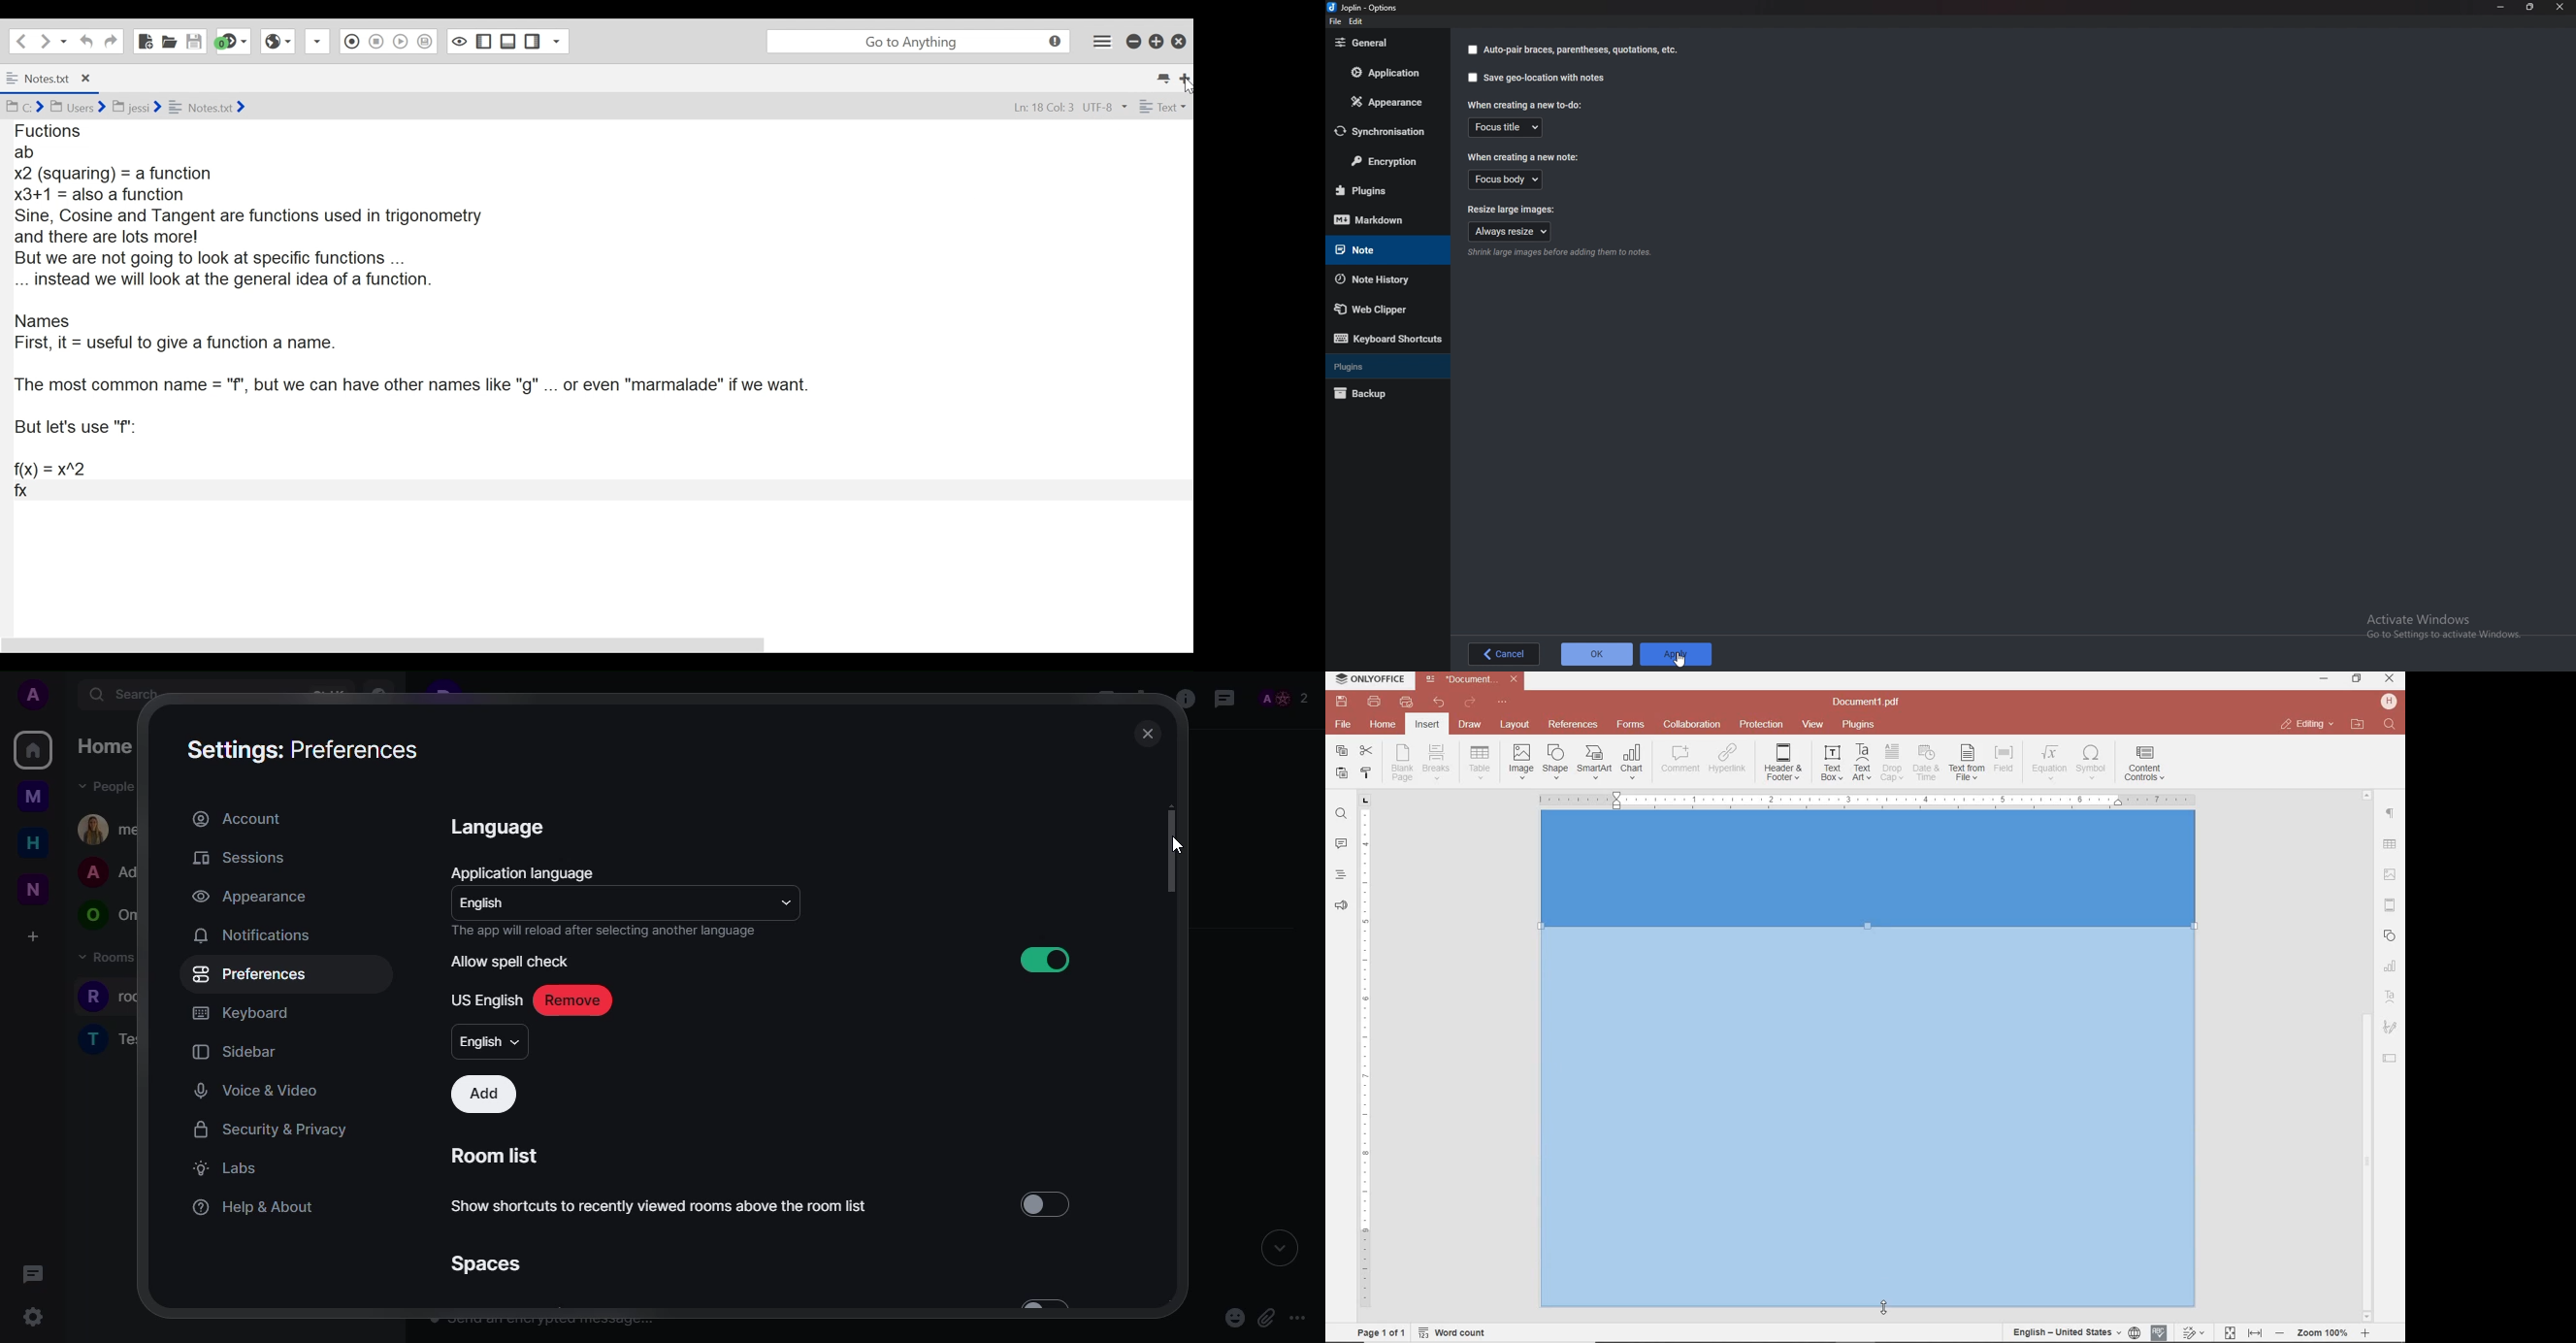  I want to click on account, so click(237, 817).